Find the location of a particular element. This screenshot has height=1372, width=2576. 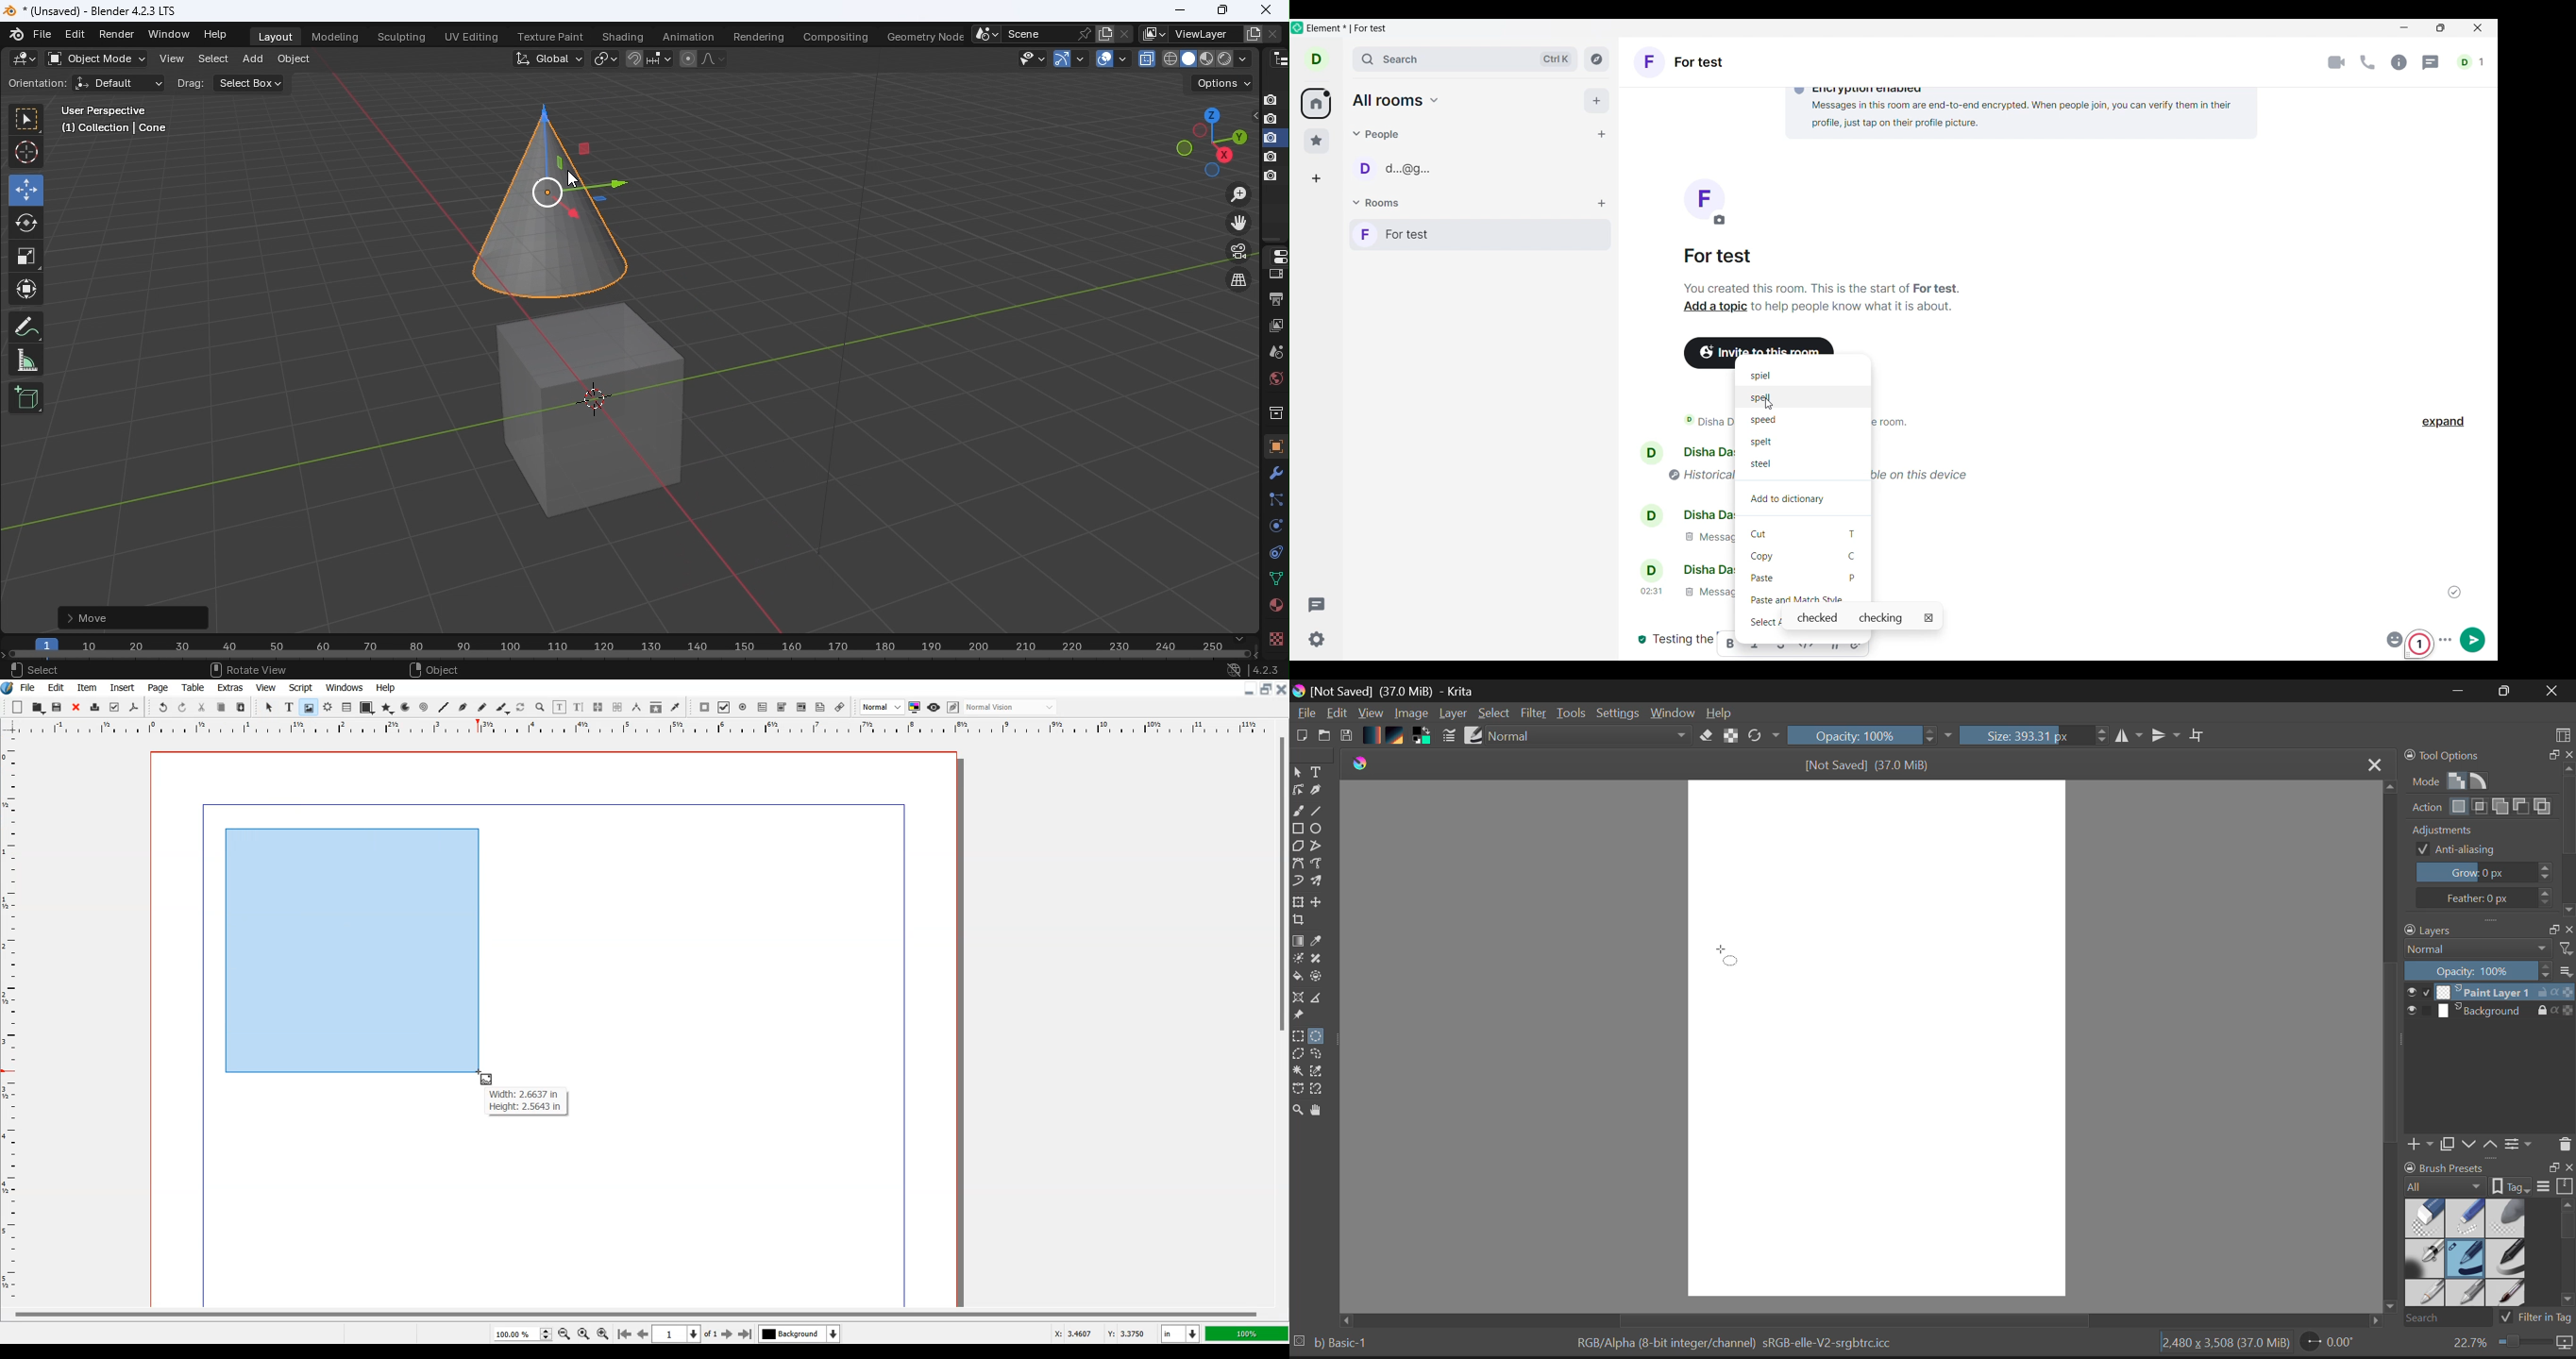

Choose Workspace is located at coordinates (2563, 730).